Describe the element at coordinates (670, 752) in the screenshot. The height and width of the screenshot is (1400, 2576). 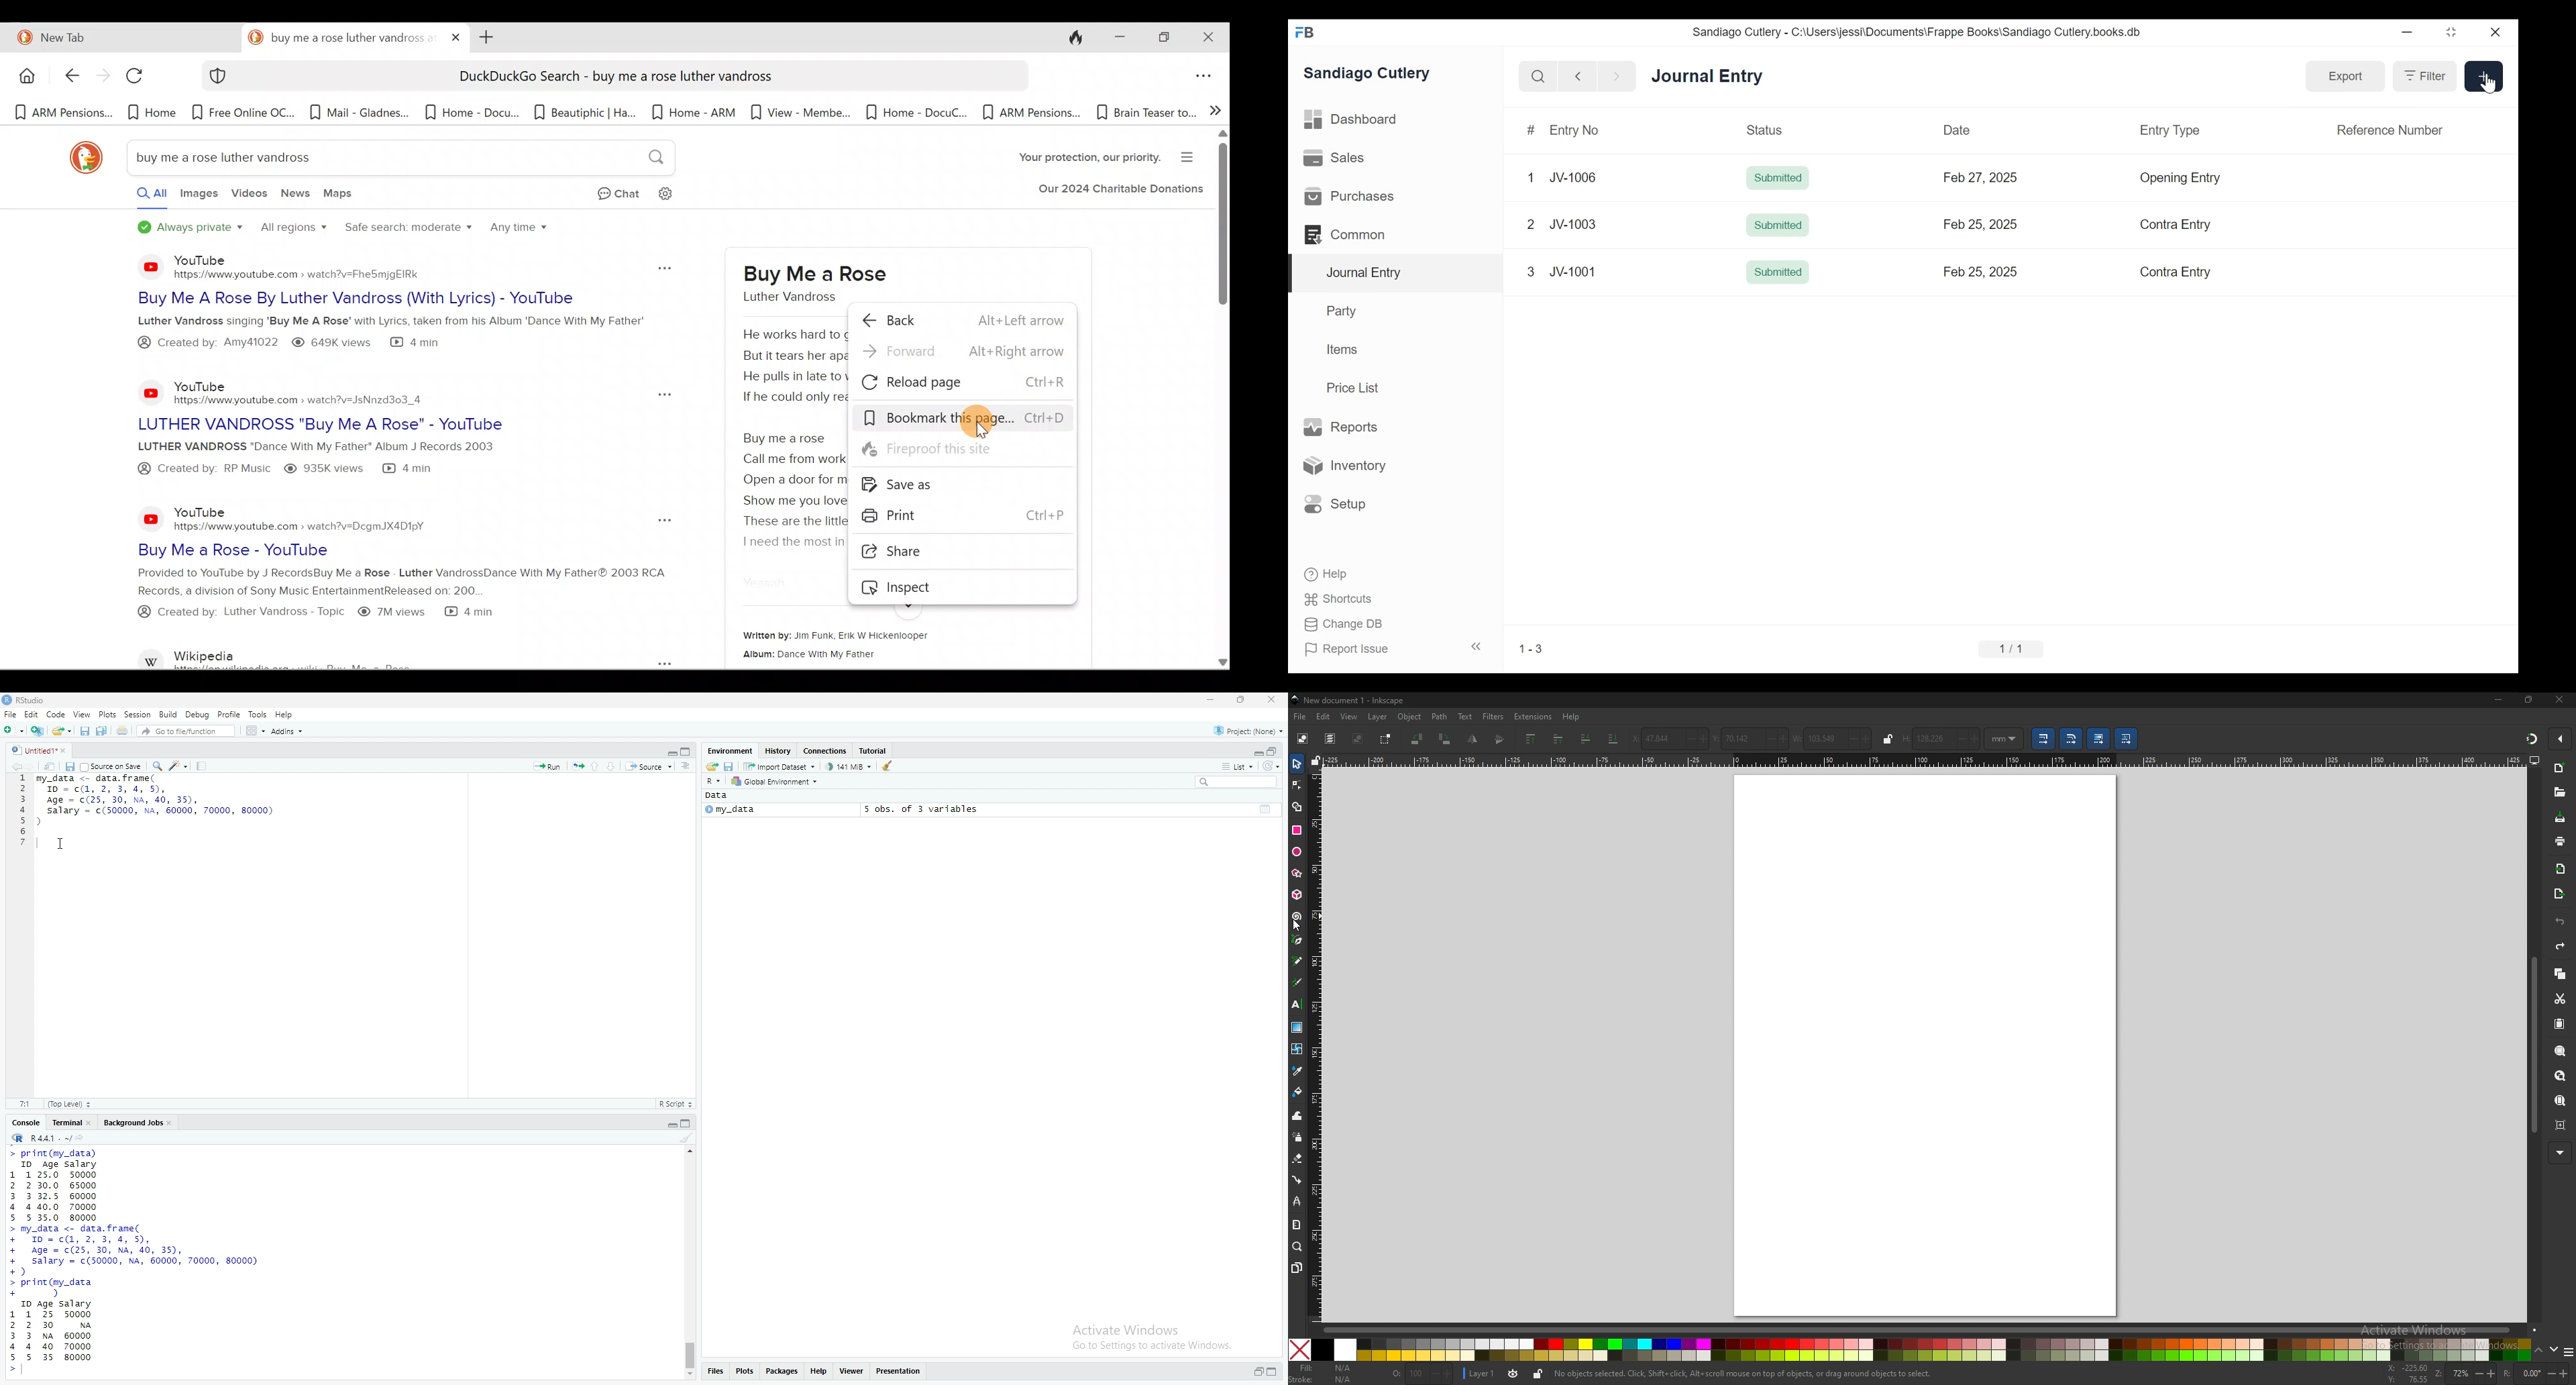
I see `expand` at that location.